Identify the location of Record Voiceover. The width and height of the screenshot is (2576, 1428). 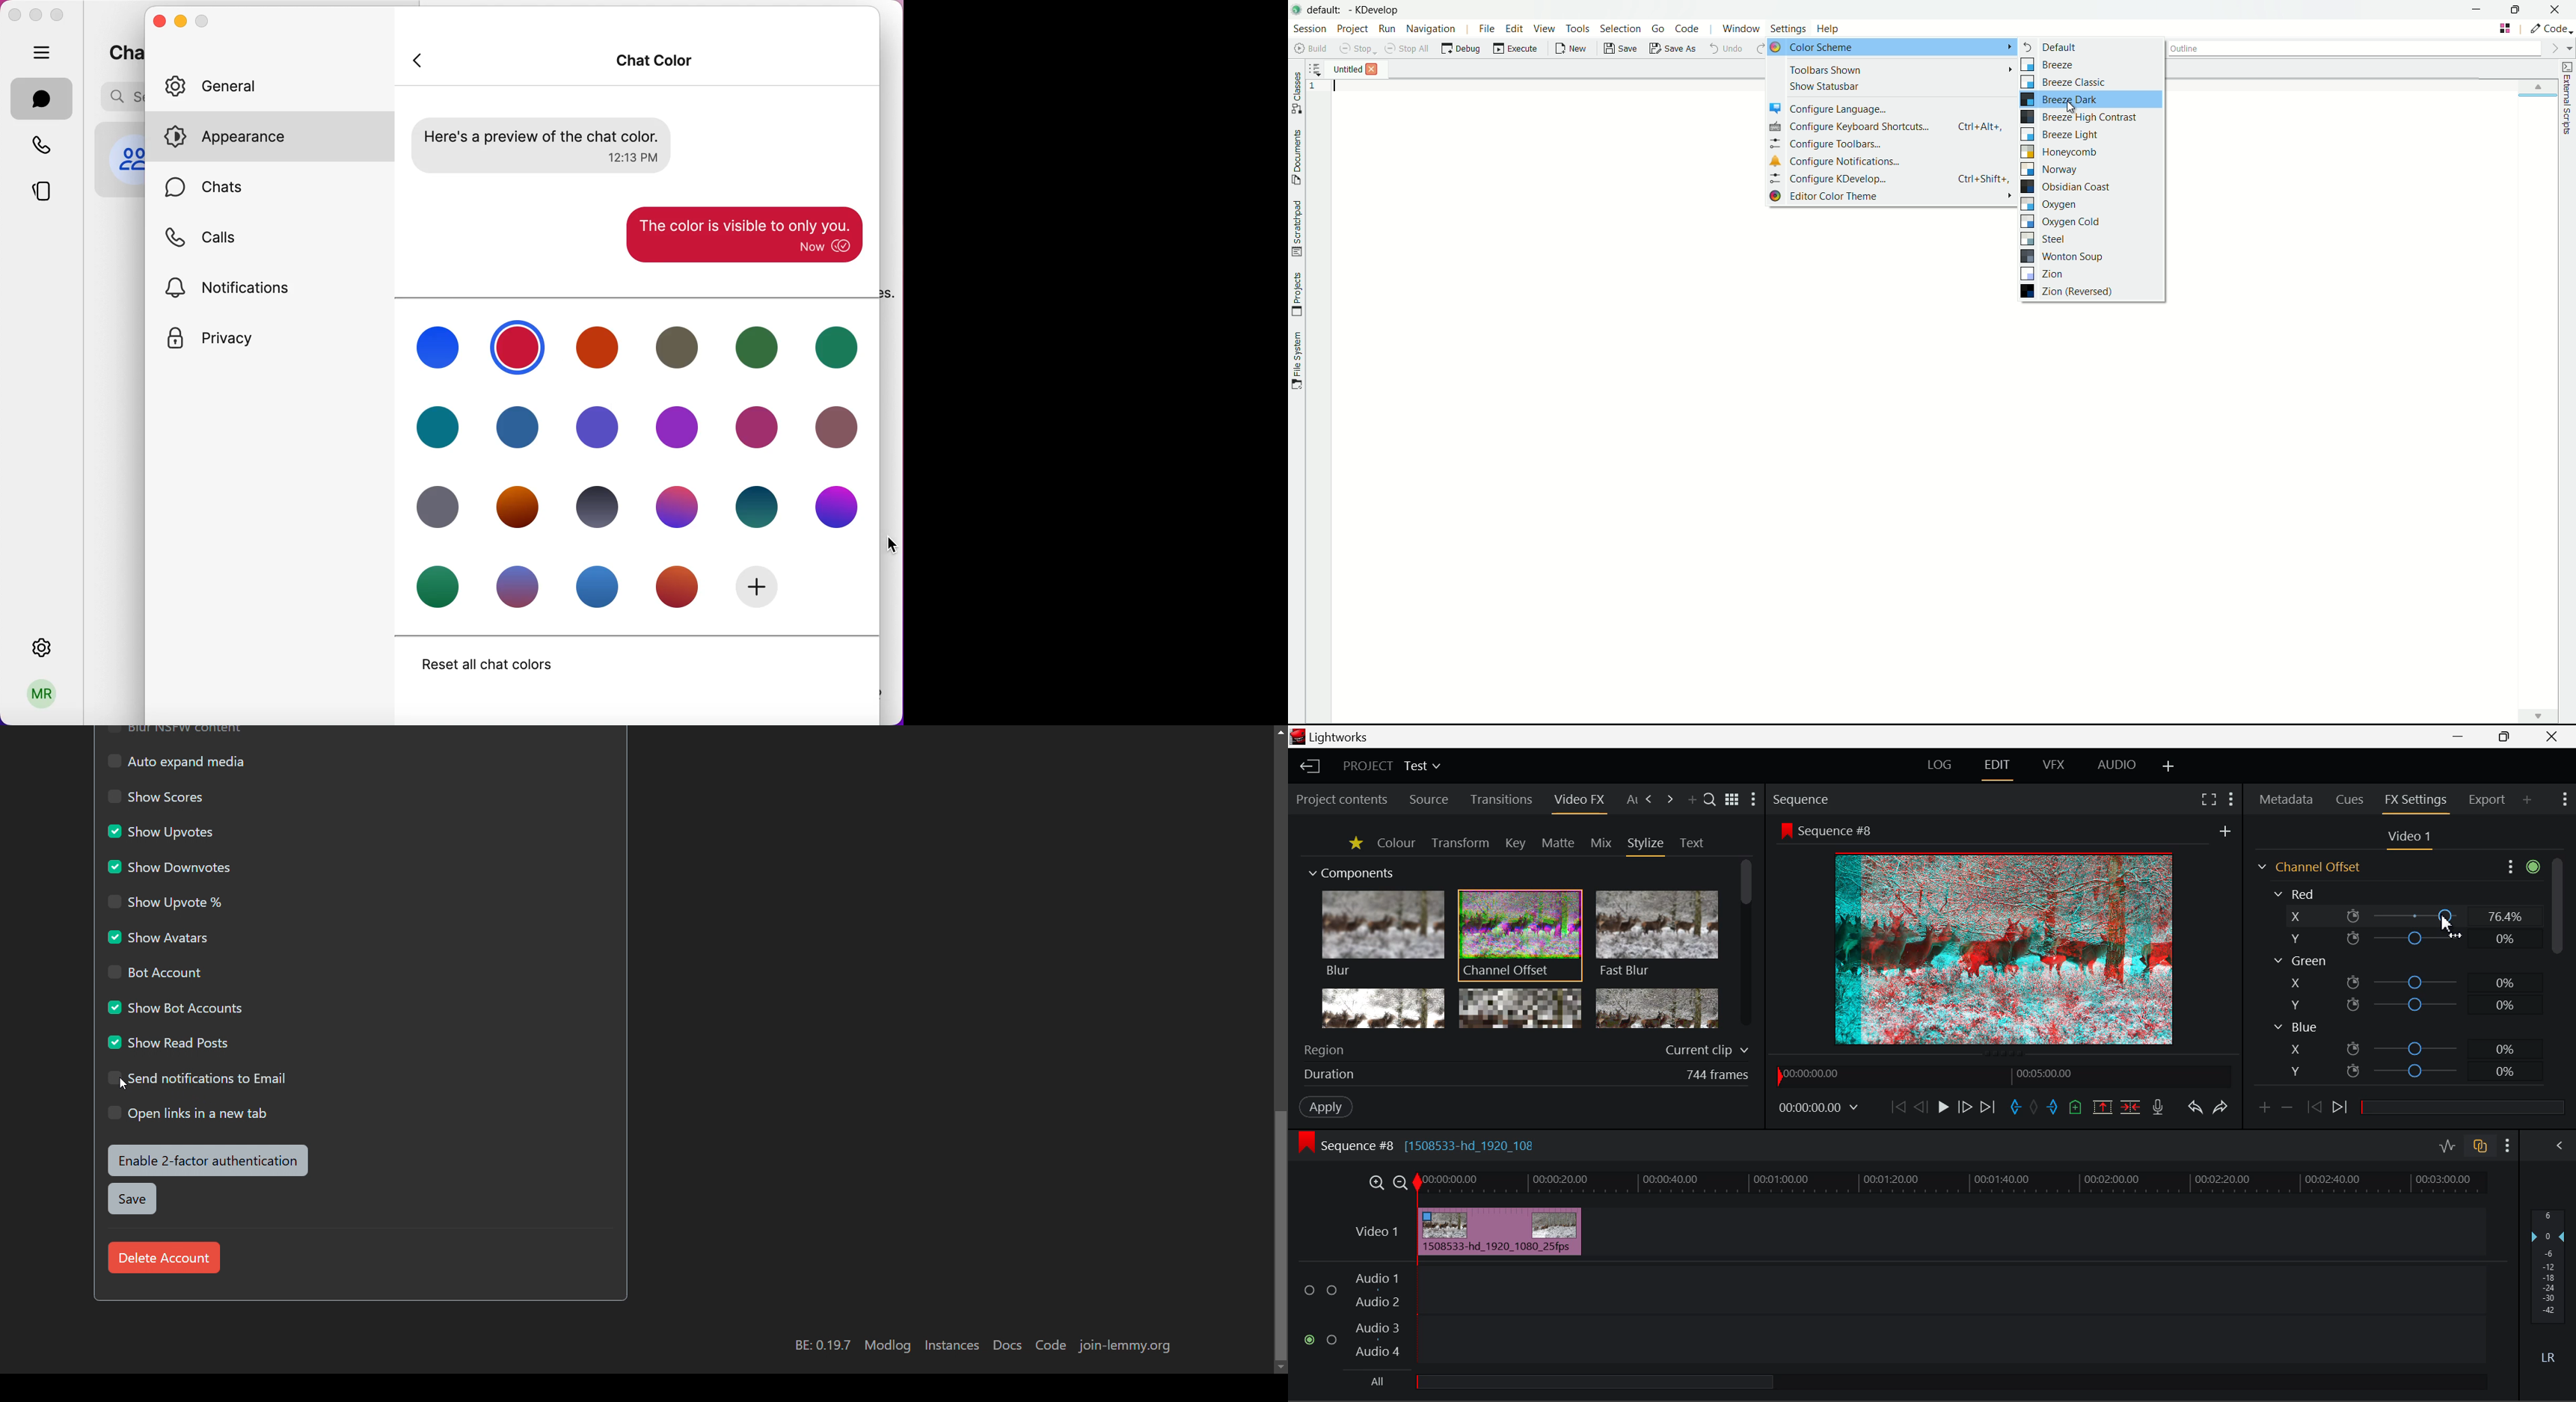
(2158, 1109).